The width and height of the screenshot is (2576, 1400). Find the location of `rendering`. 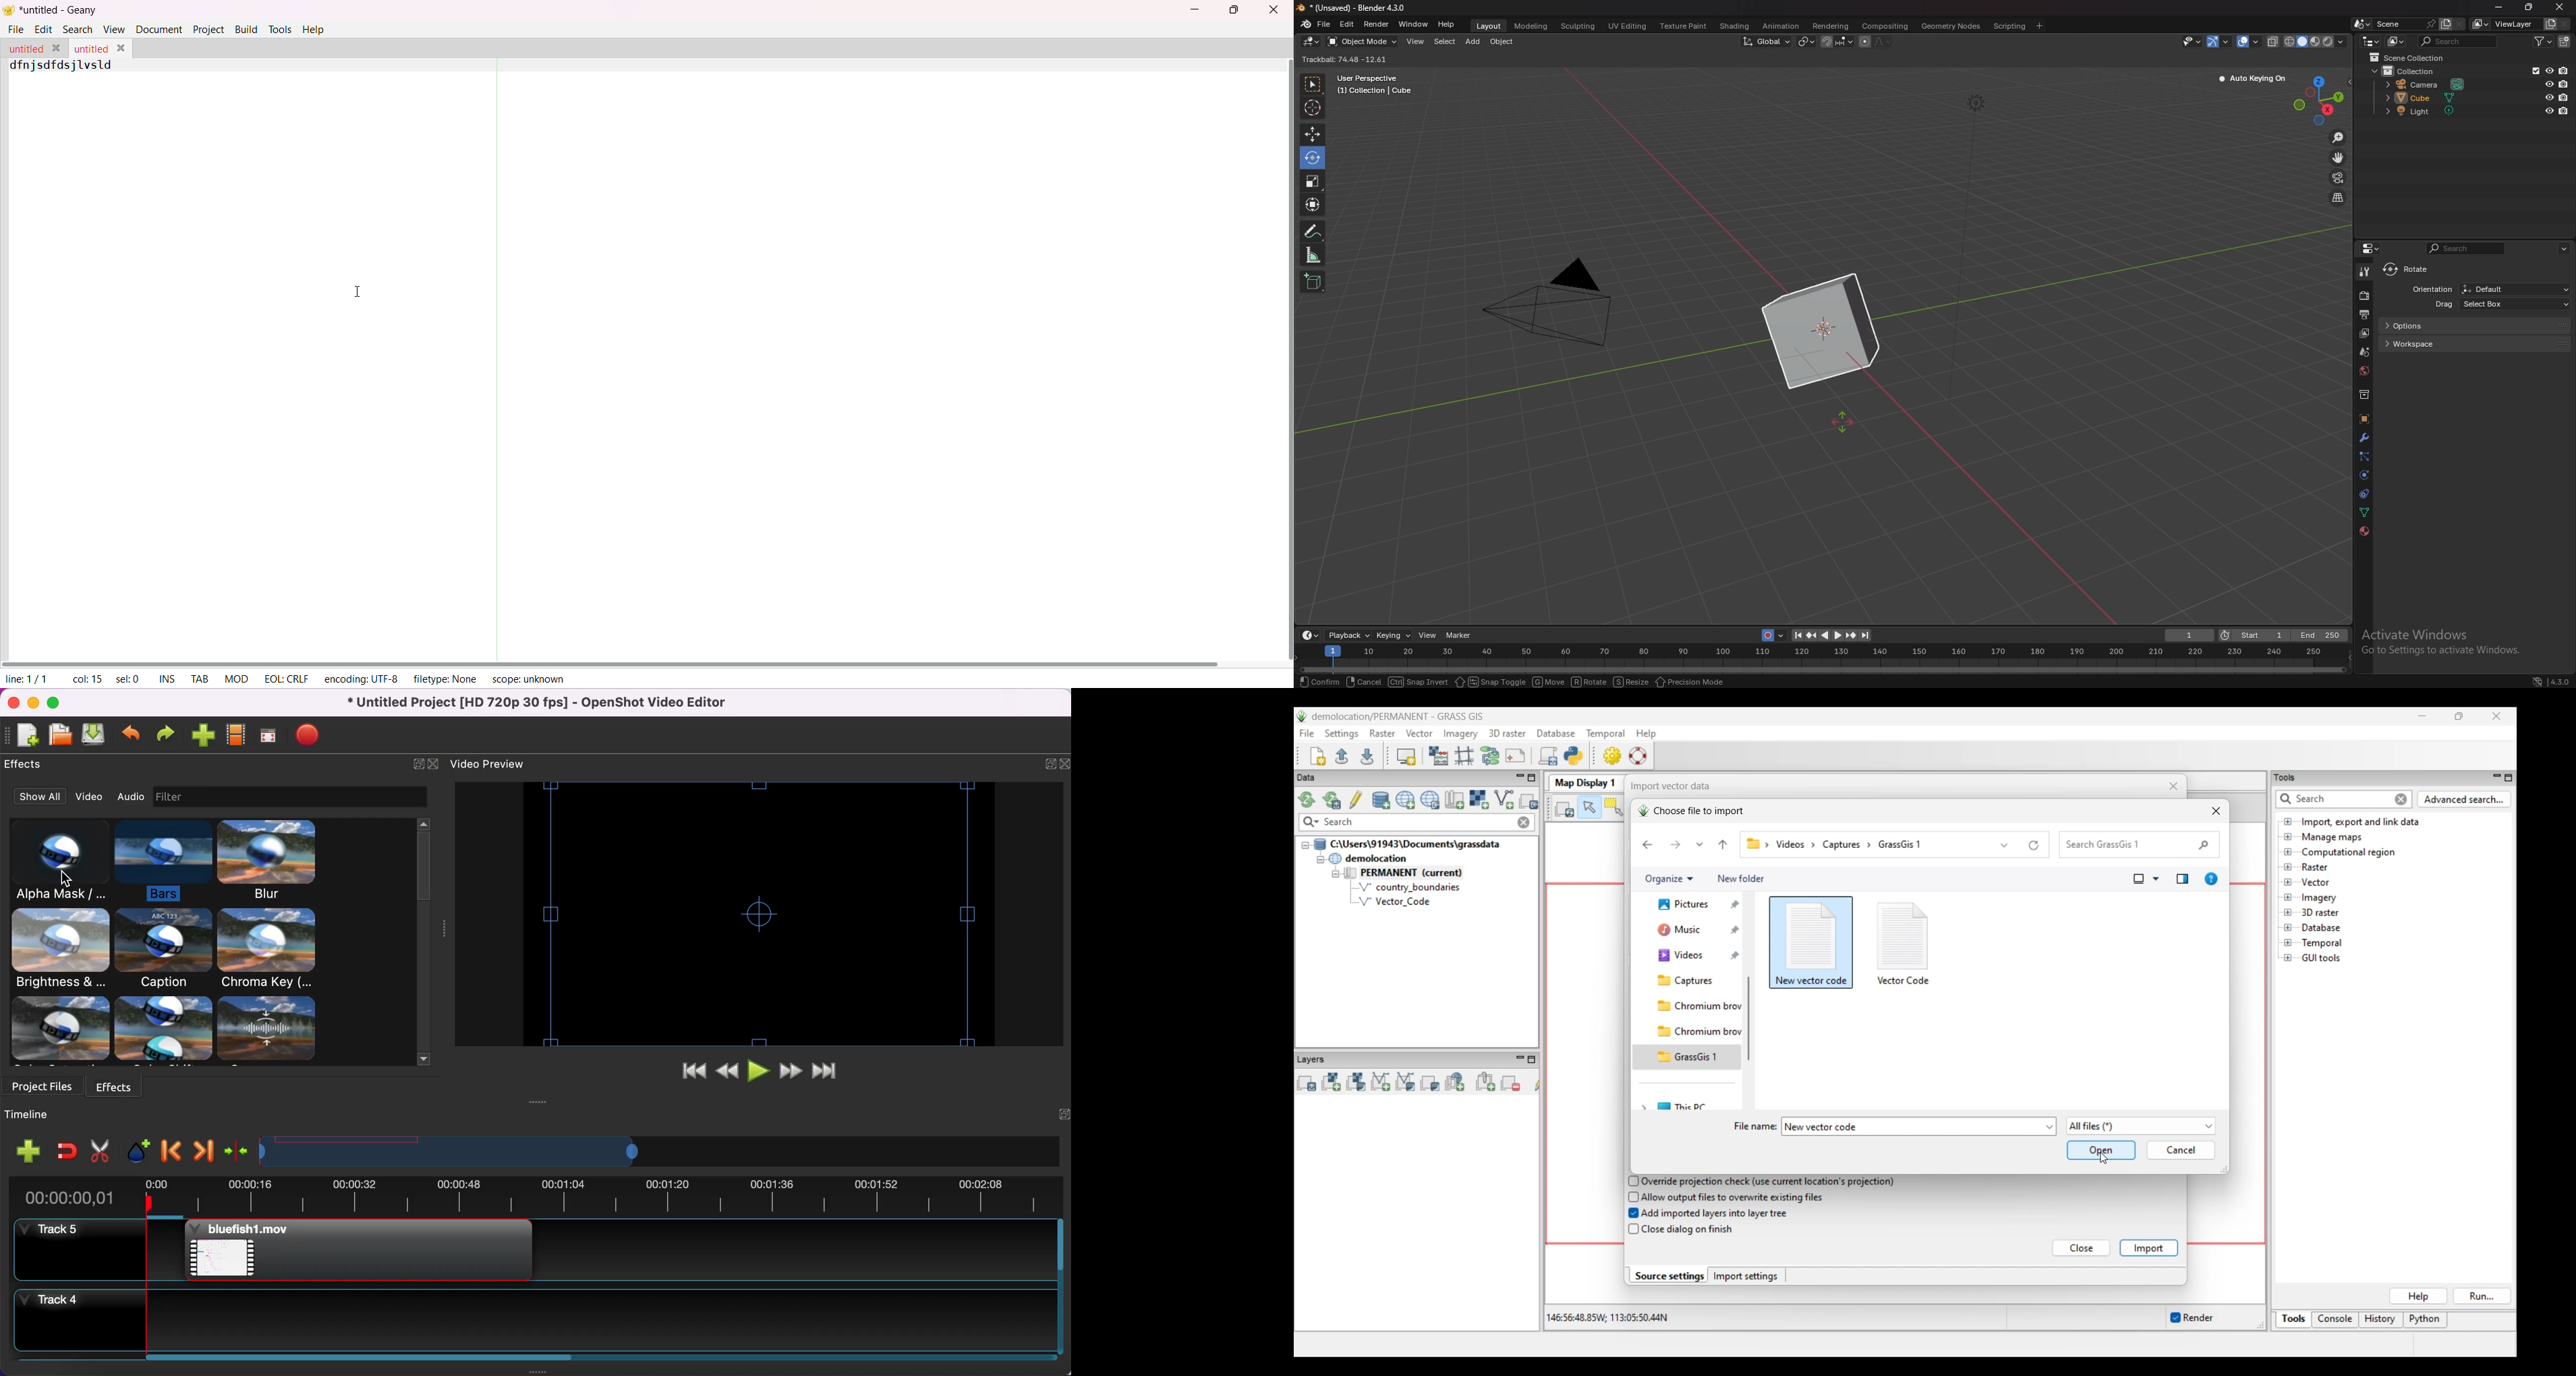

rendering is located at coordinates (1829, 25).